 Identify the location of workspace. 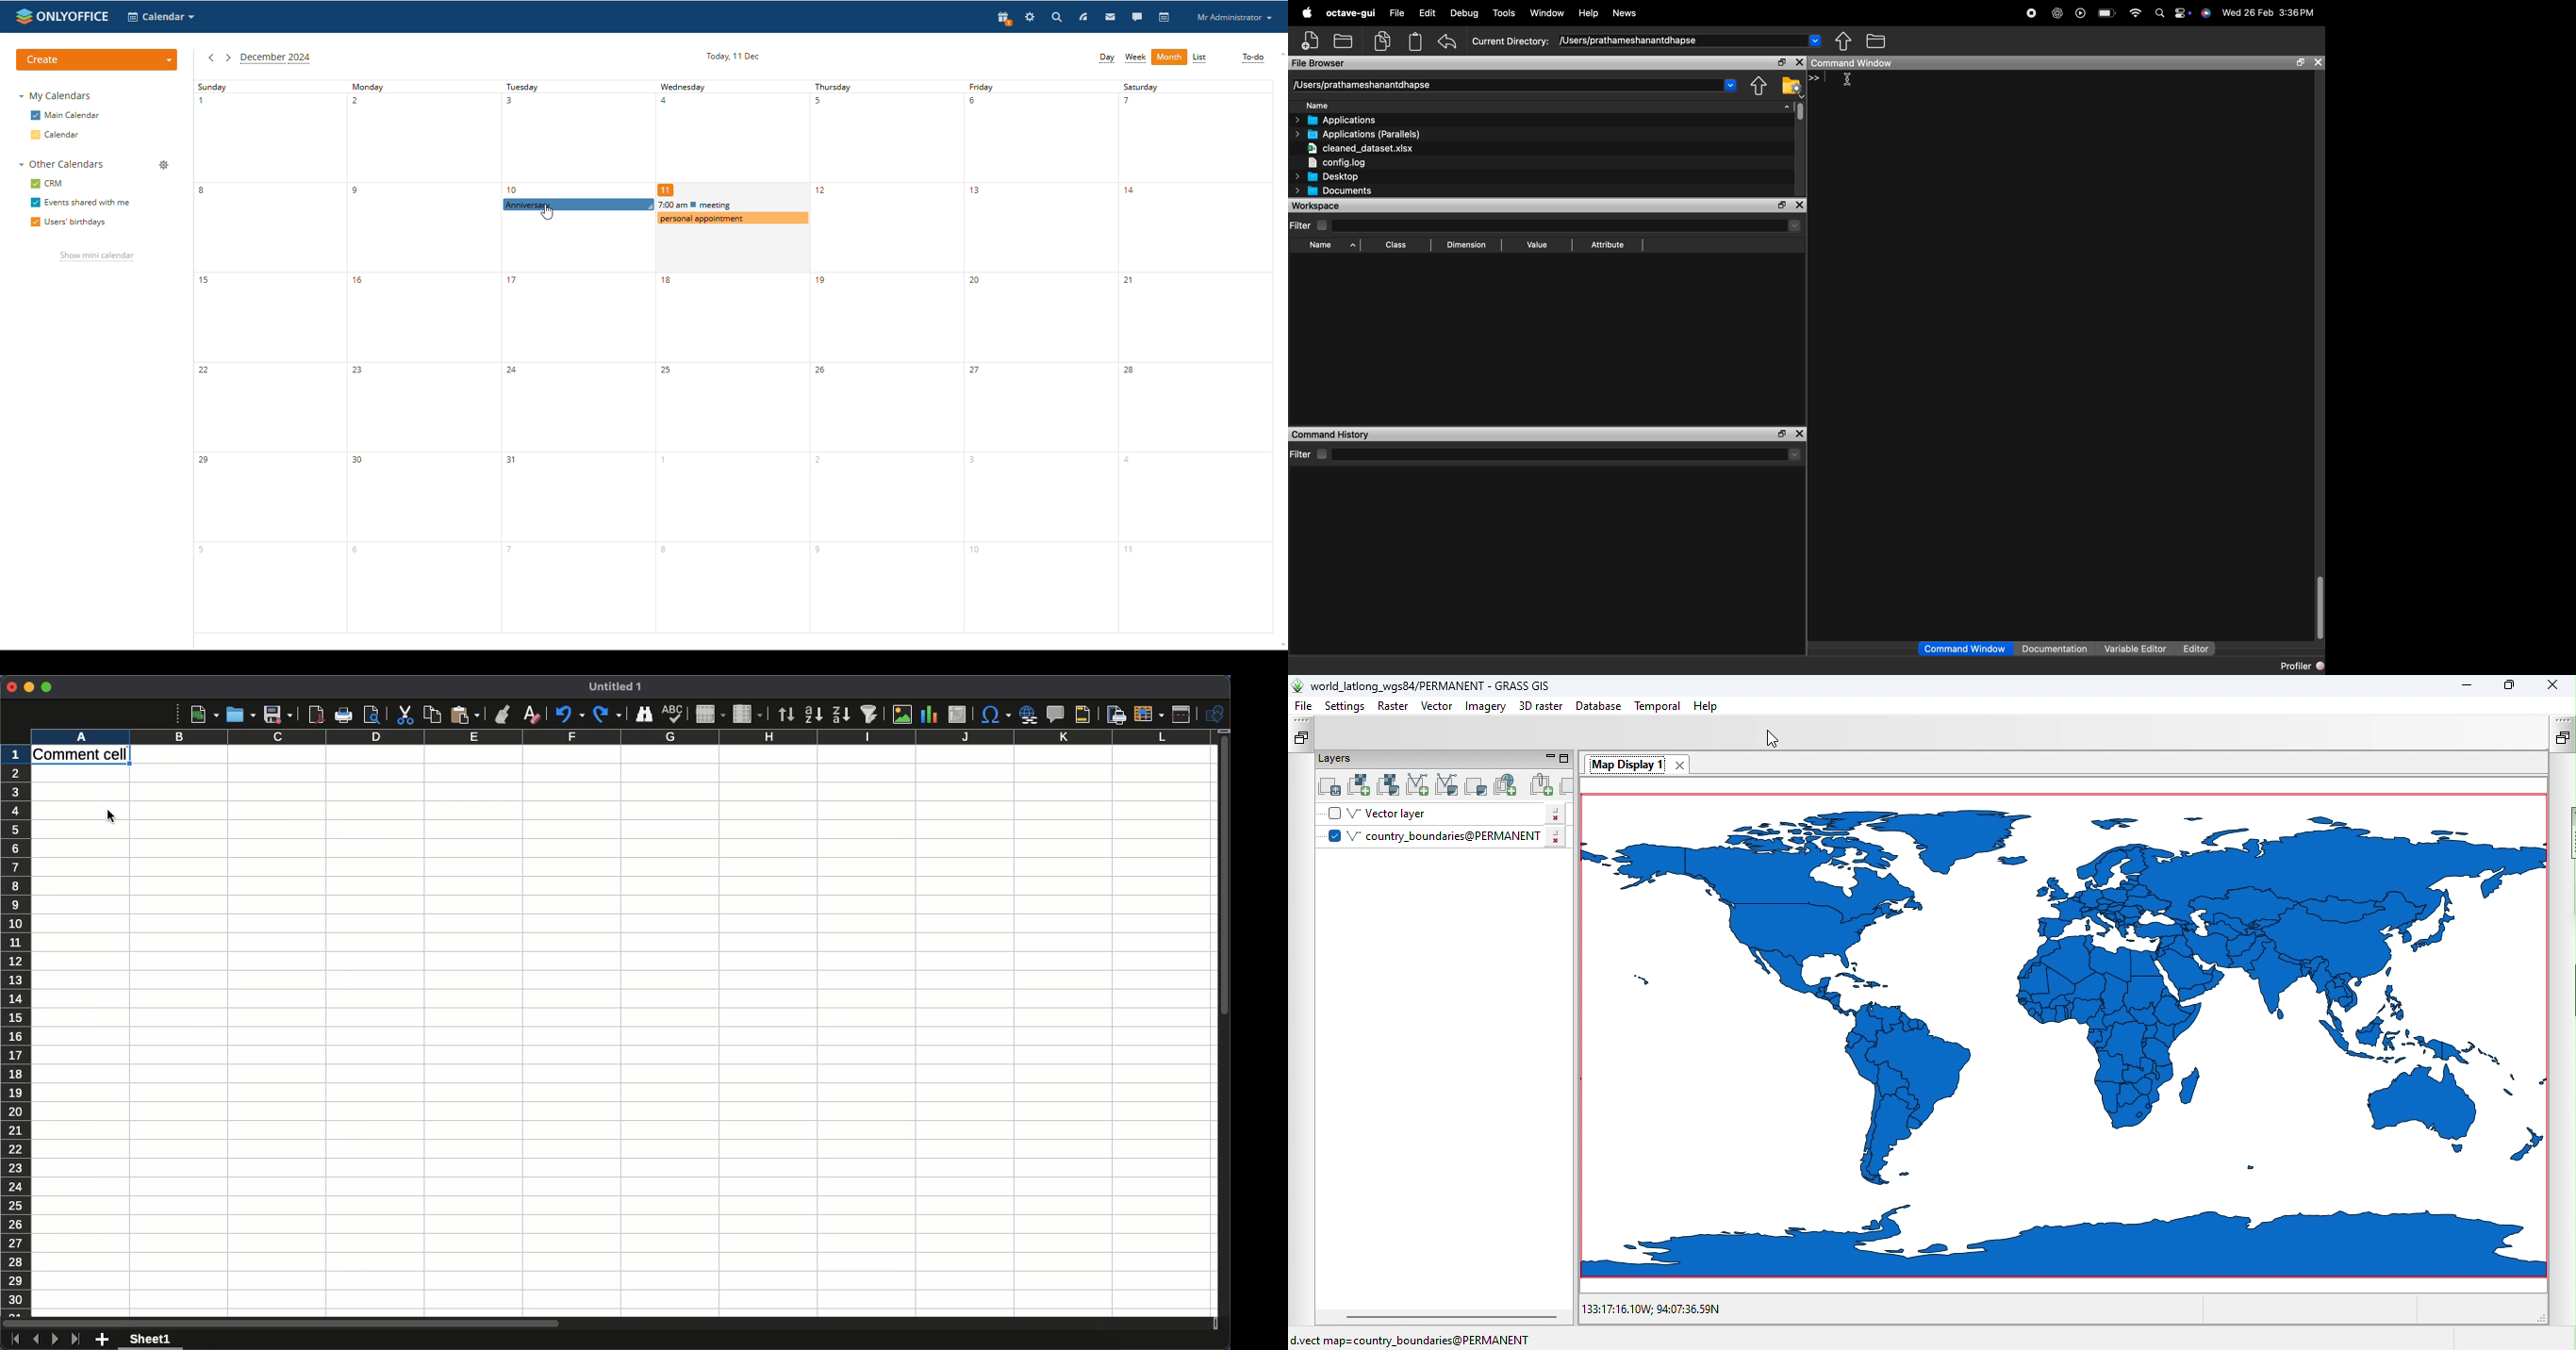
(1529, 205).